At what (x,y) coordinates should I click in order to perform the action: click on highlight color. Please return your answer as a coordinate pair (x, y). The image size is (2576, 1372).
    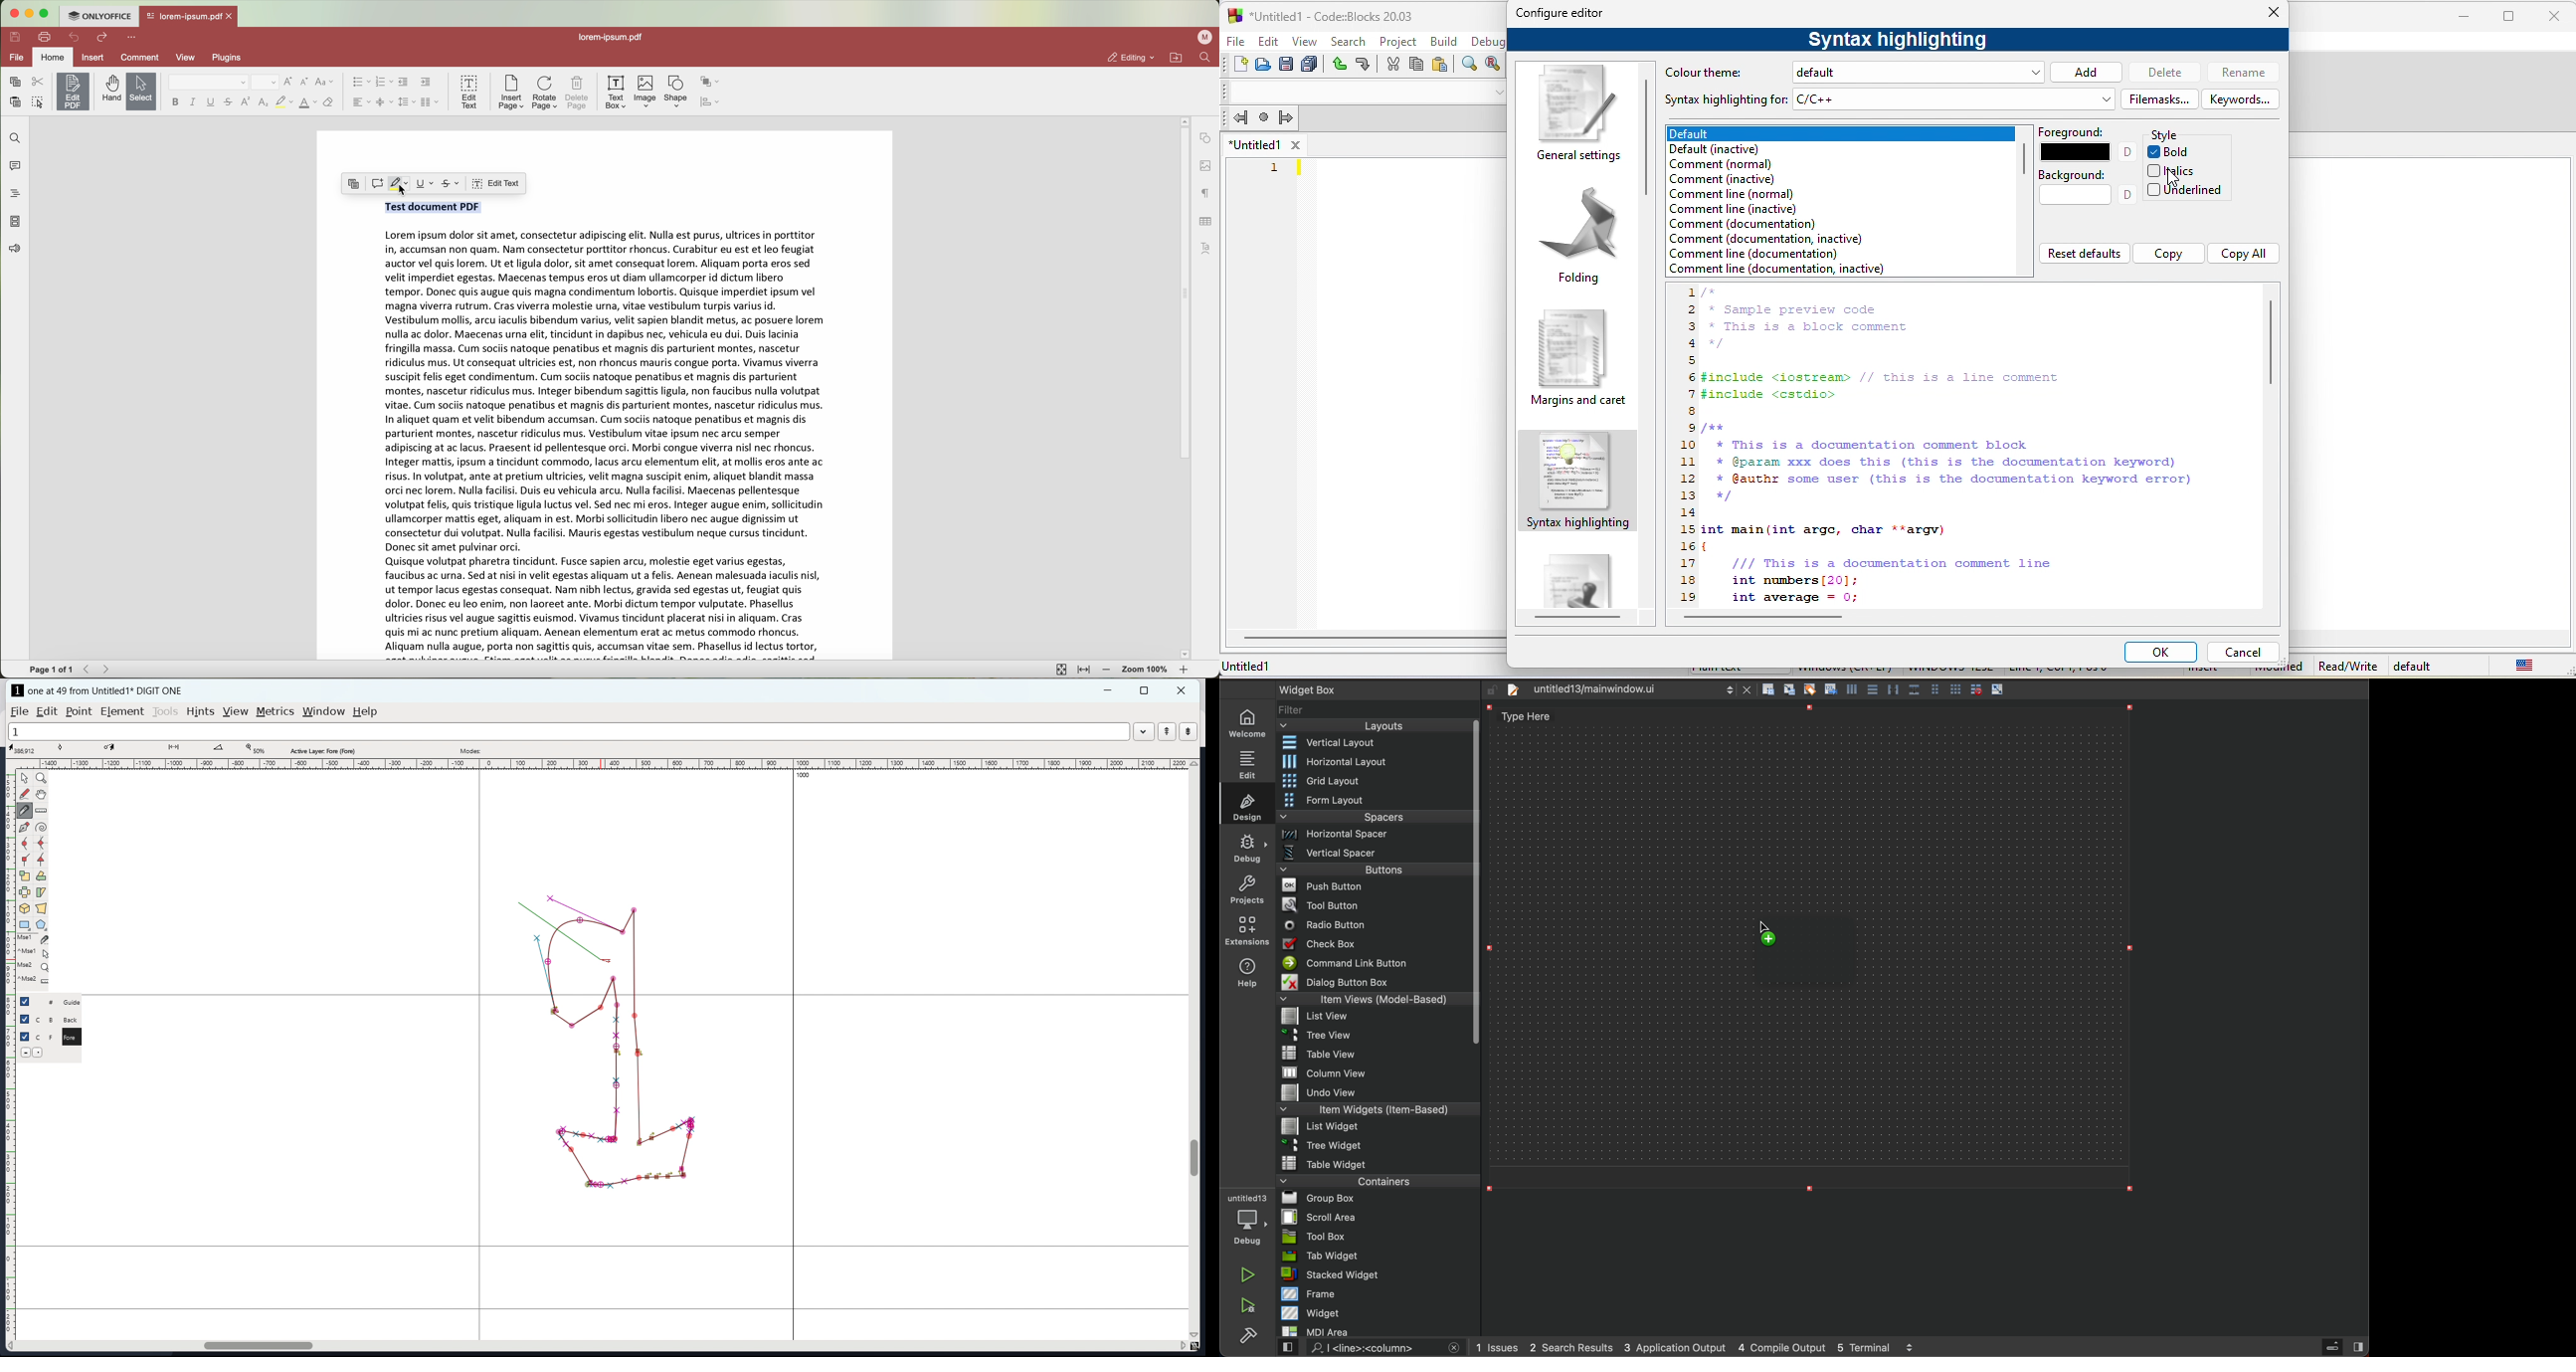
    Looking at the image, I should click on (400, 187).